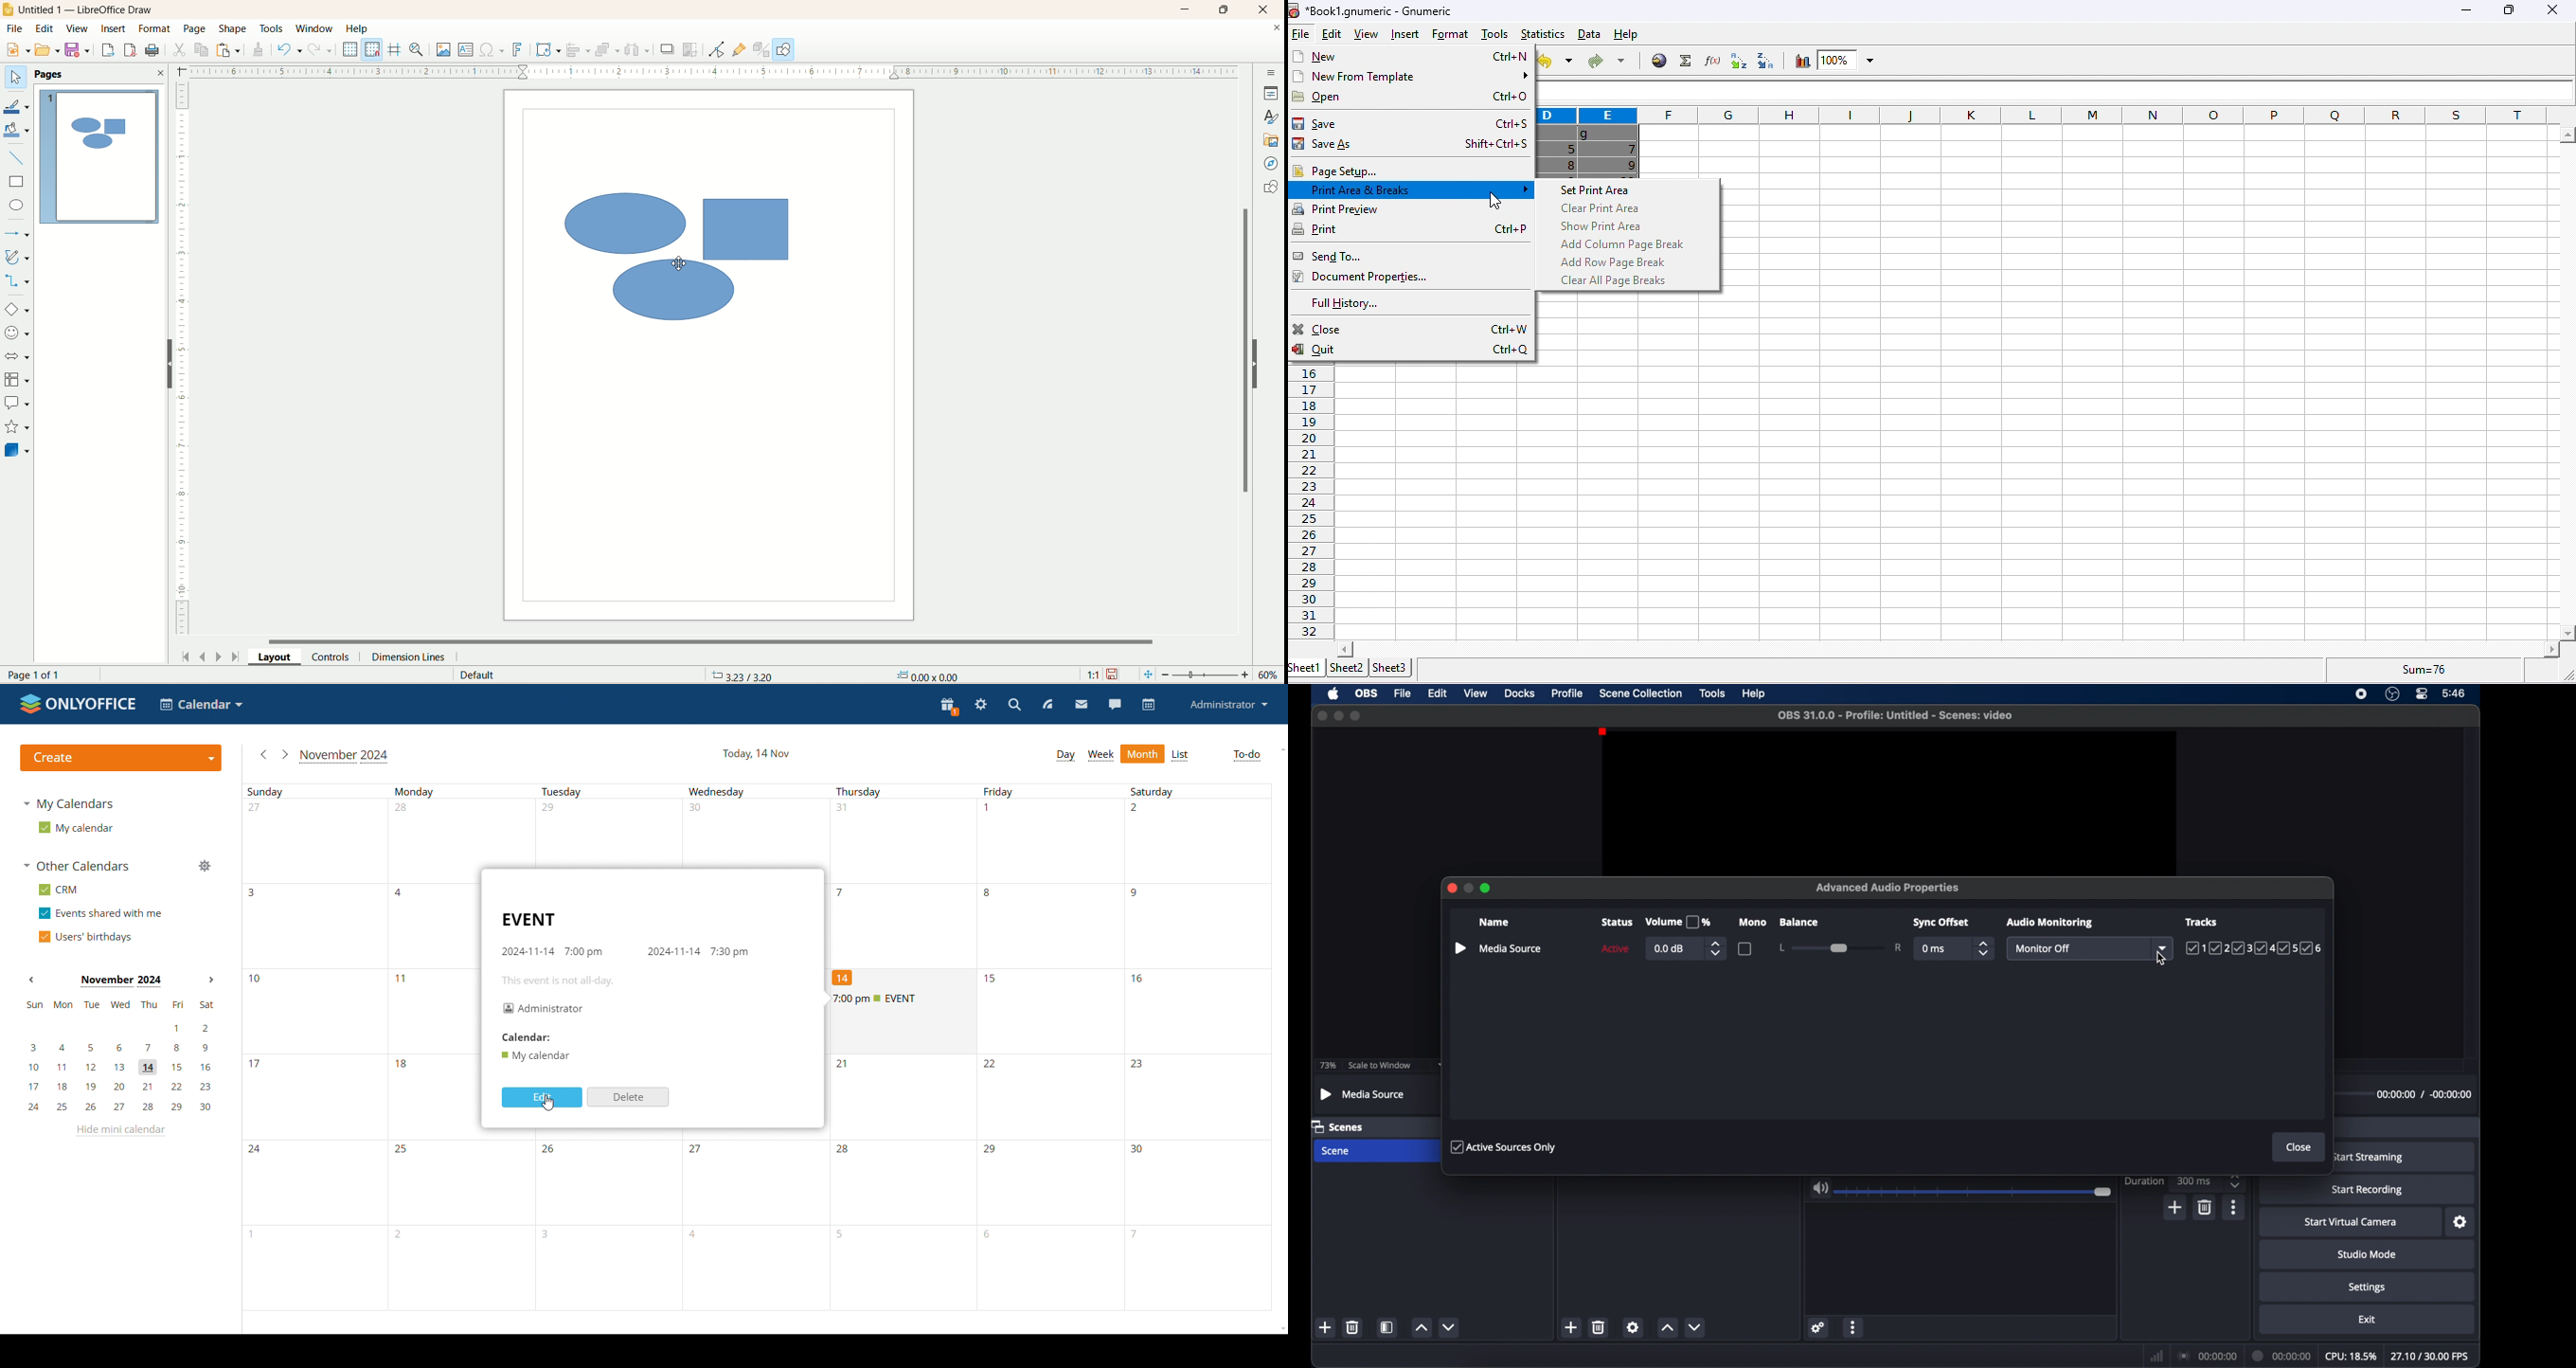 The width and height of the screenshot is (2576, 1372). I want to click on week view, so click(1101, 755).